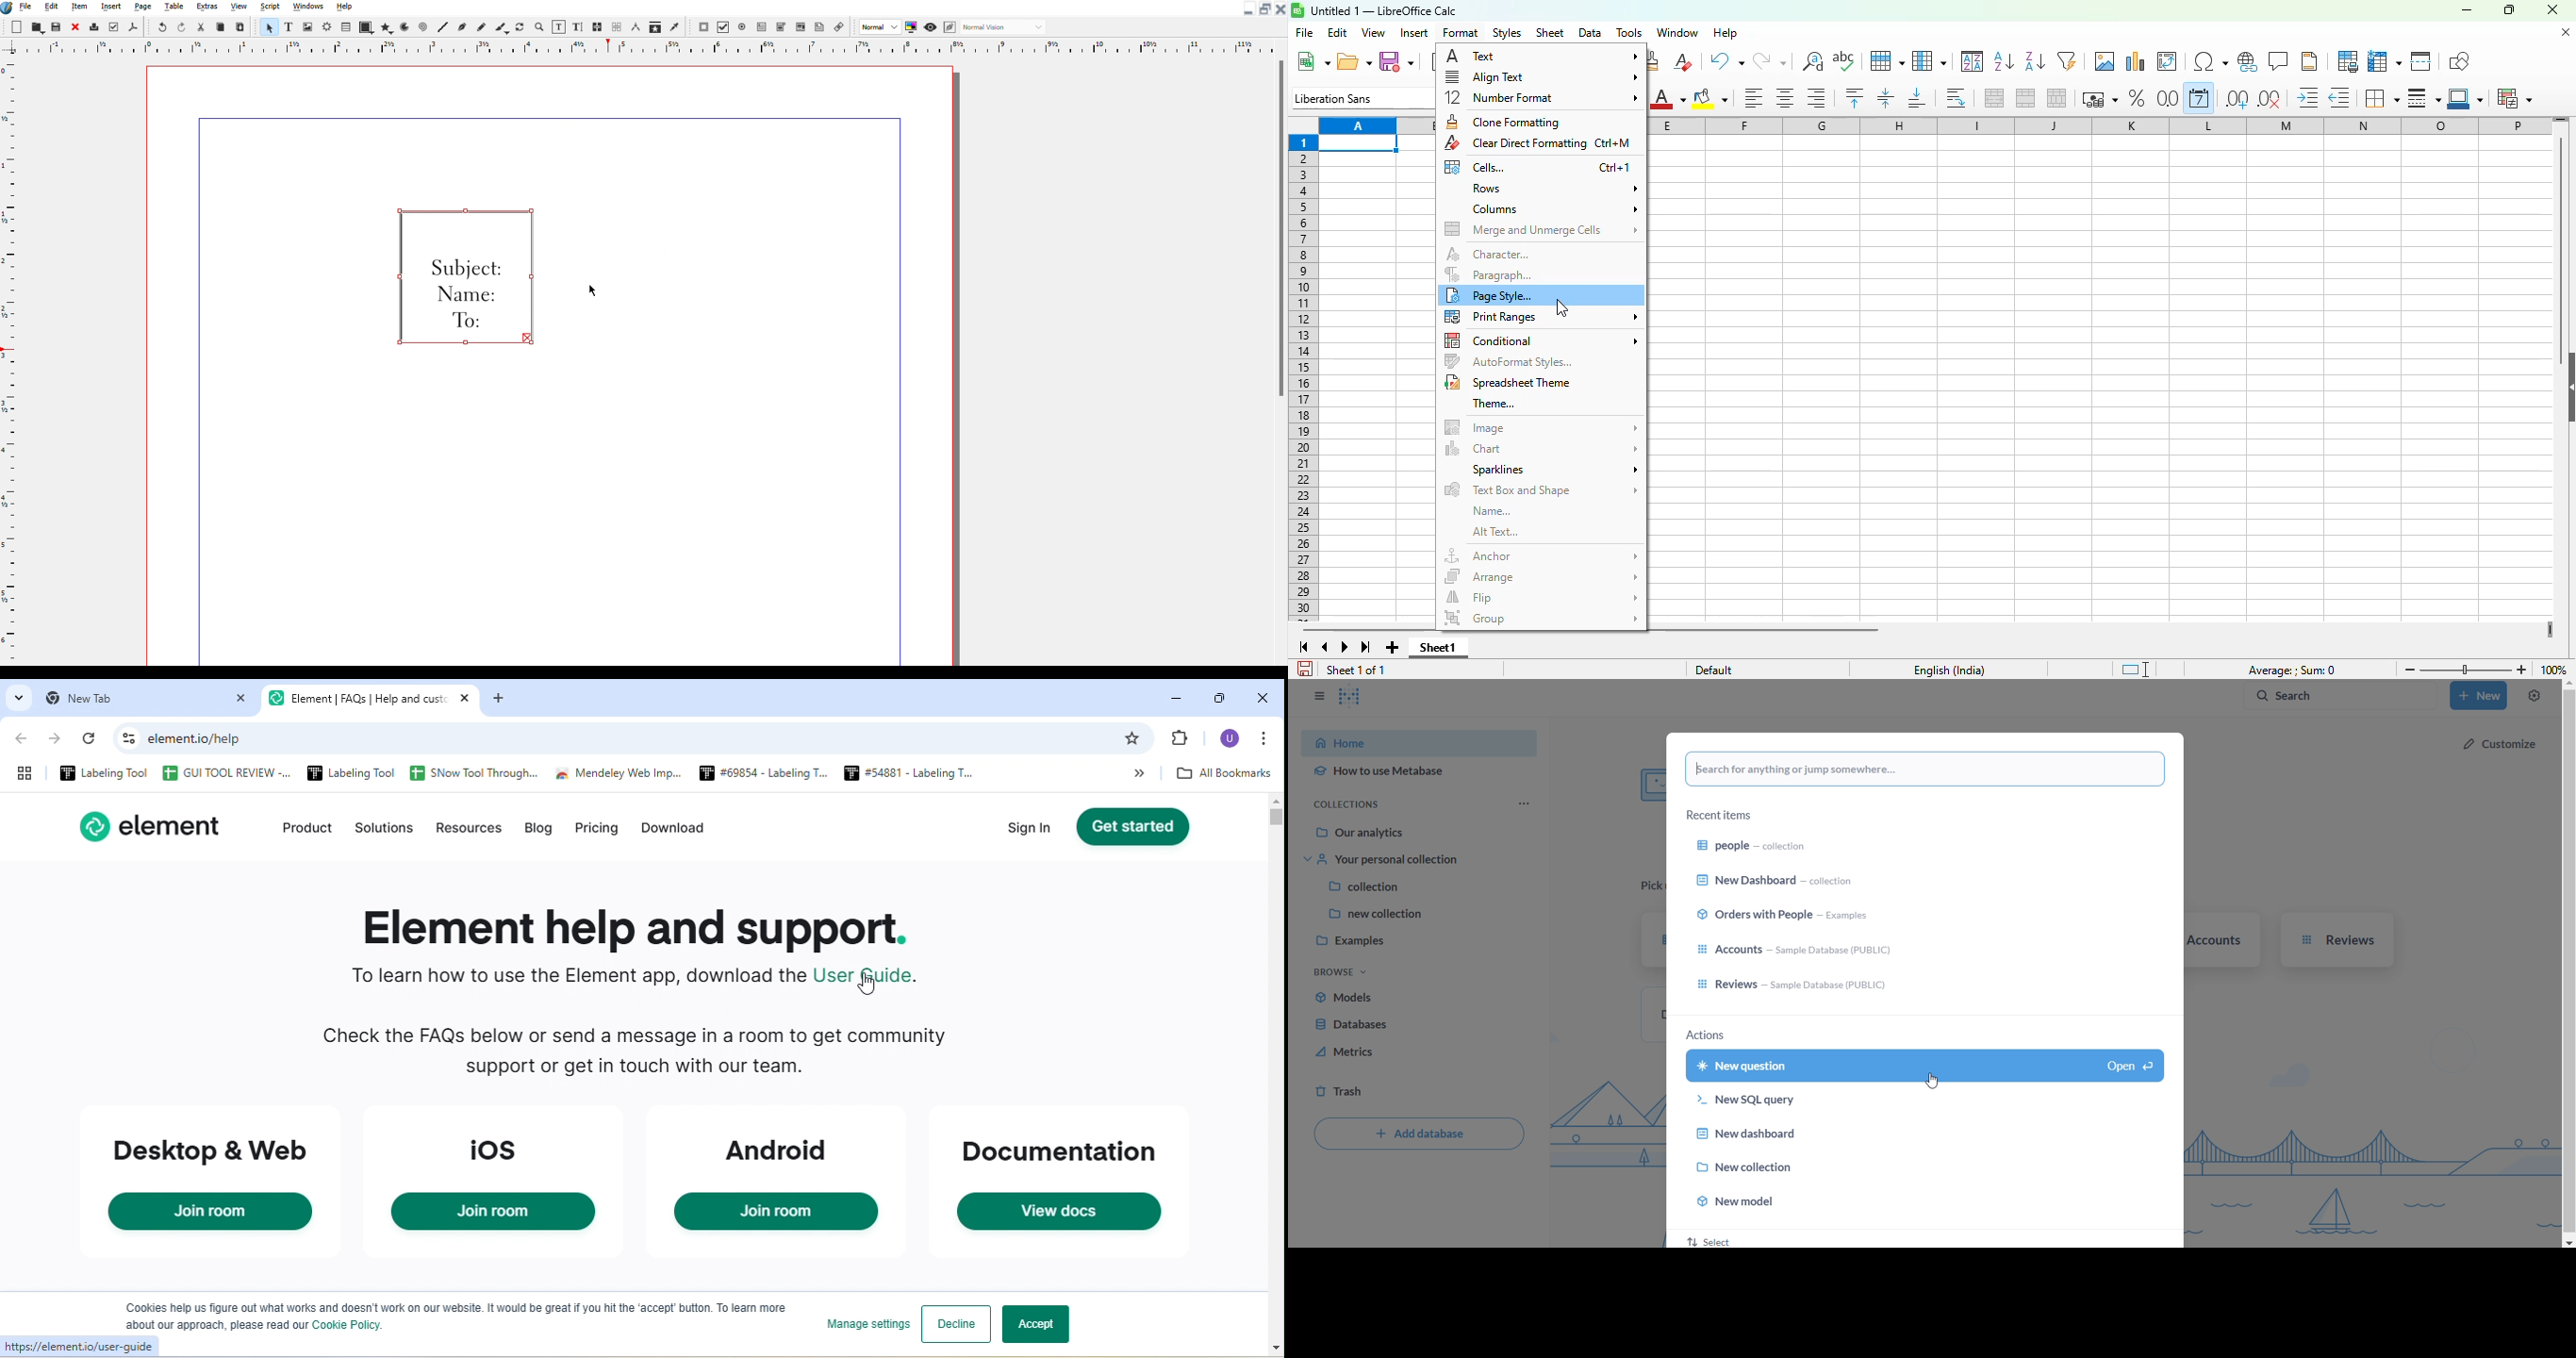 Image resolution: width=2576 pixels, height=1372 pixels. I want to click on Maximize, so click(1262, 9).